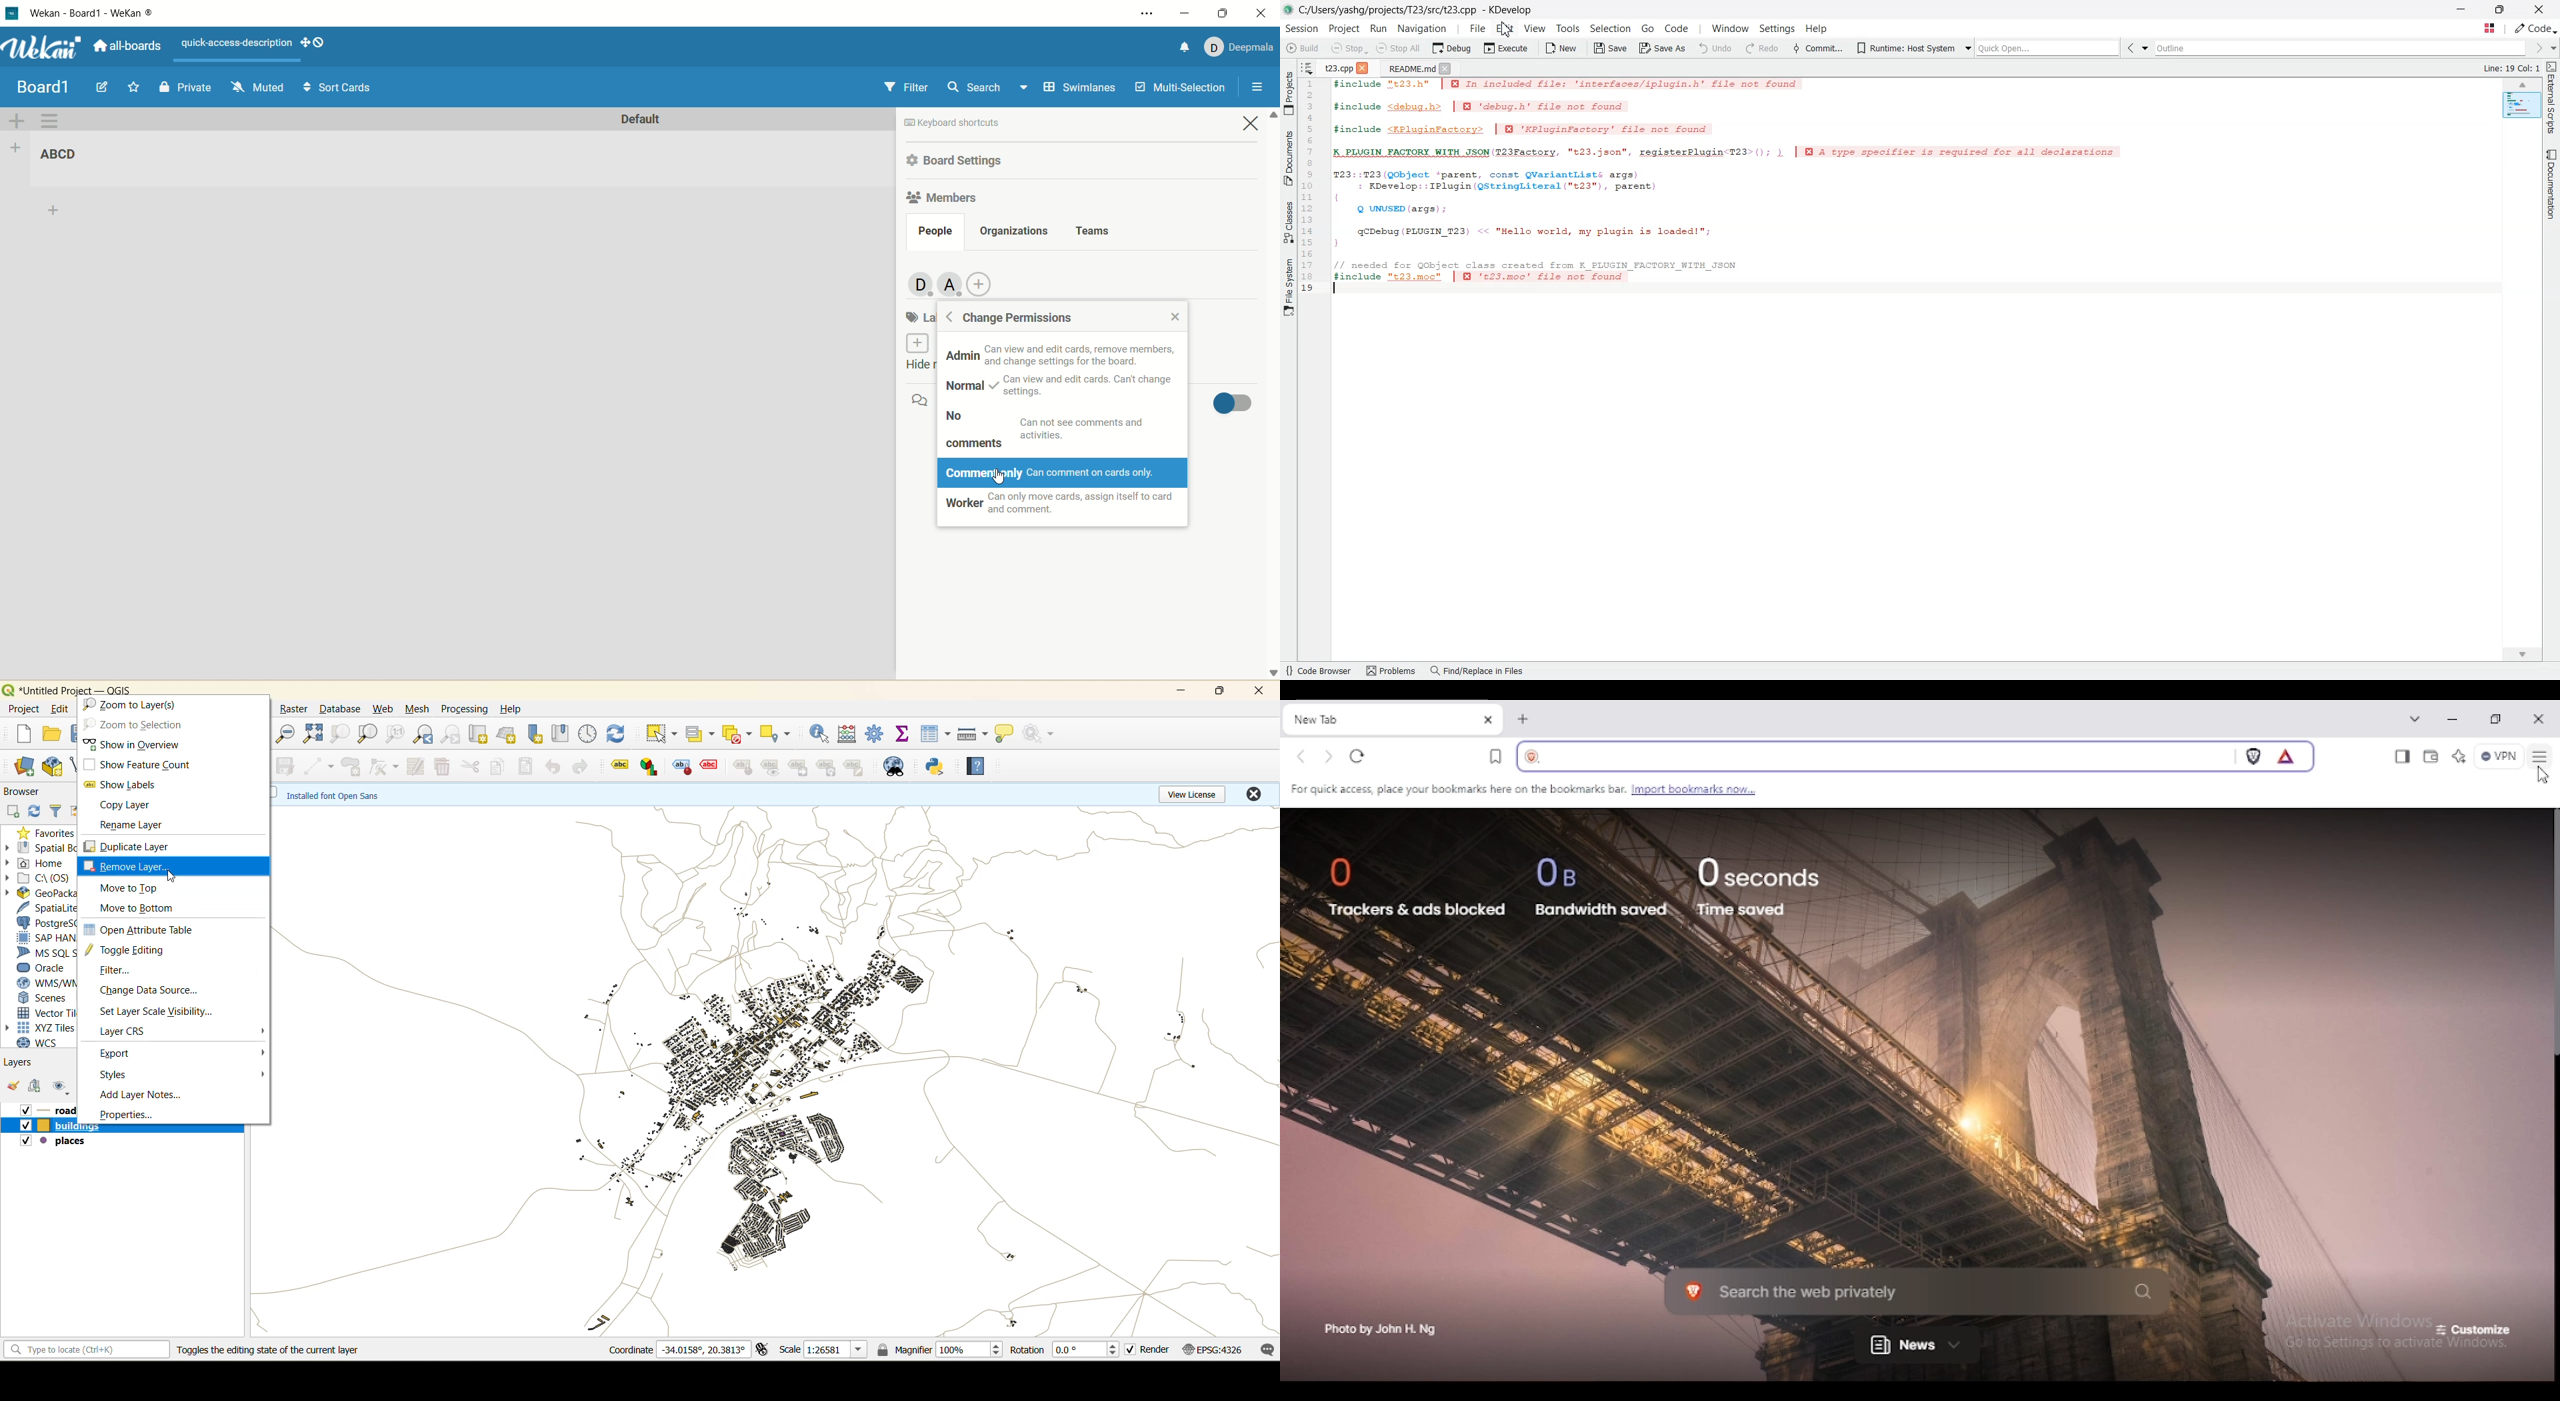 Image resolution: width=2576 pixels, height=1428 pixels. Describe the element at coordinates (1272, 395) in the screenshot. I see `vertical scroll bar` at that location.